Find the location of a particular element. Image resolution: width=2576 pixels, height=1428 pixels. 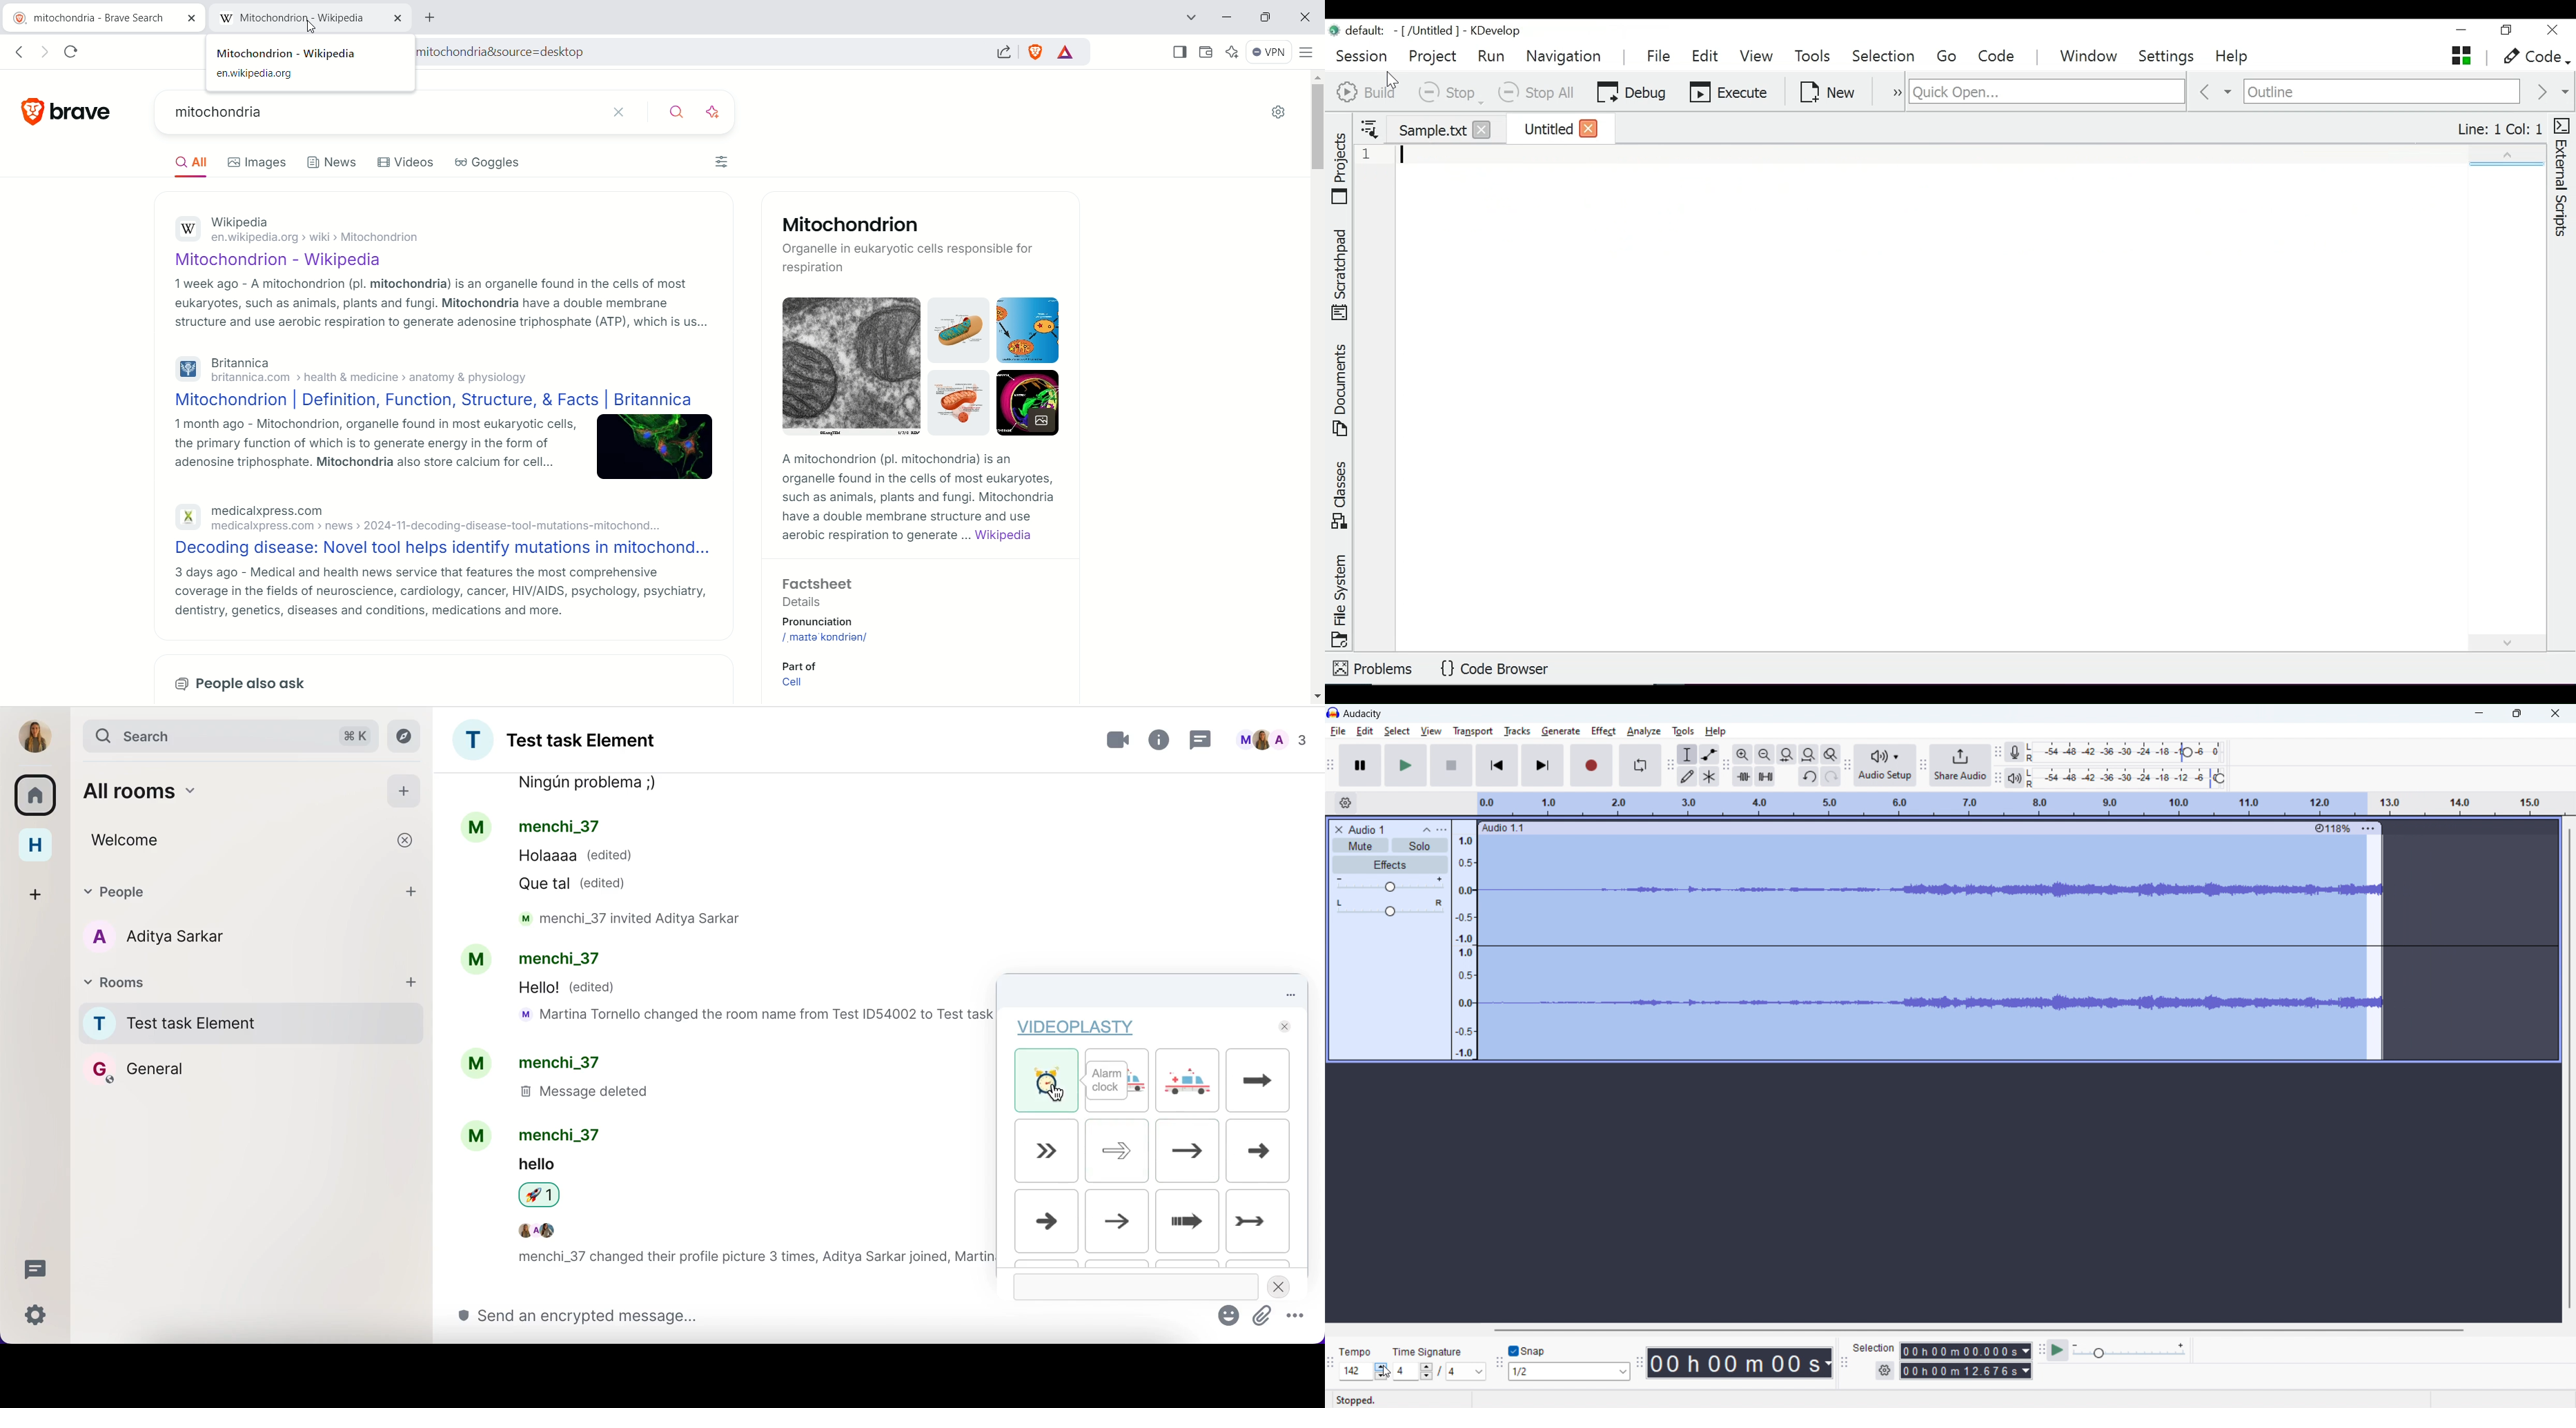

explore rooms is located at coordinates (407, 734).